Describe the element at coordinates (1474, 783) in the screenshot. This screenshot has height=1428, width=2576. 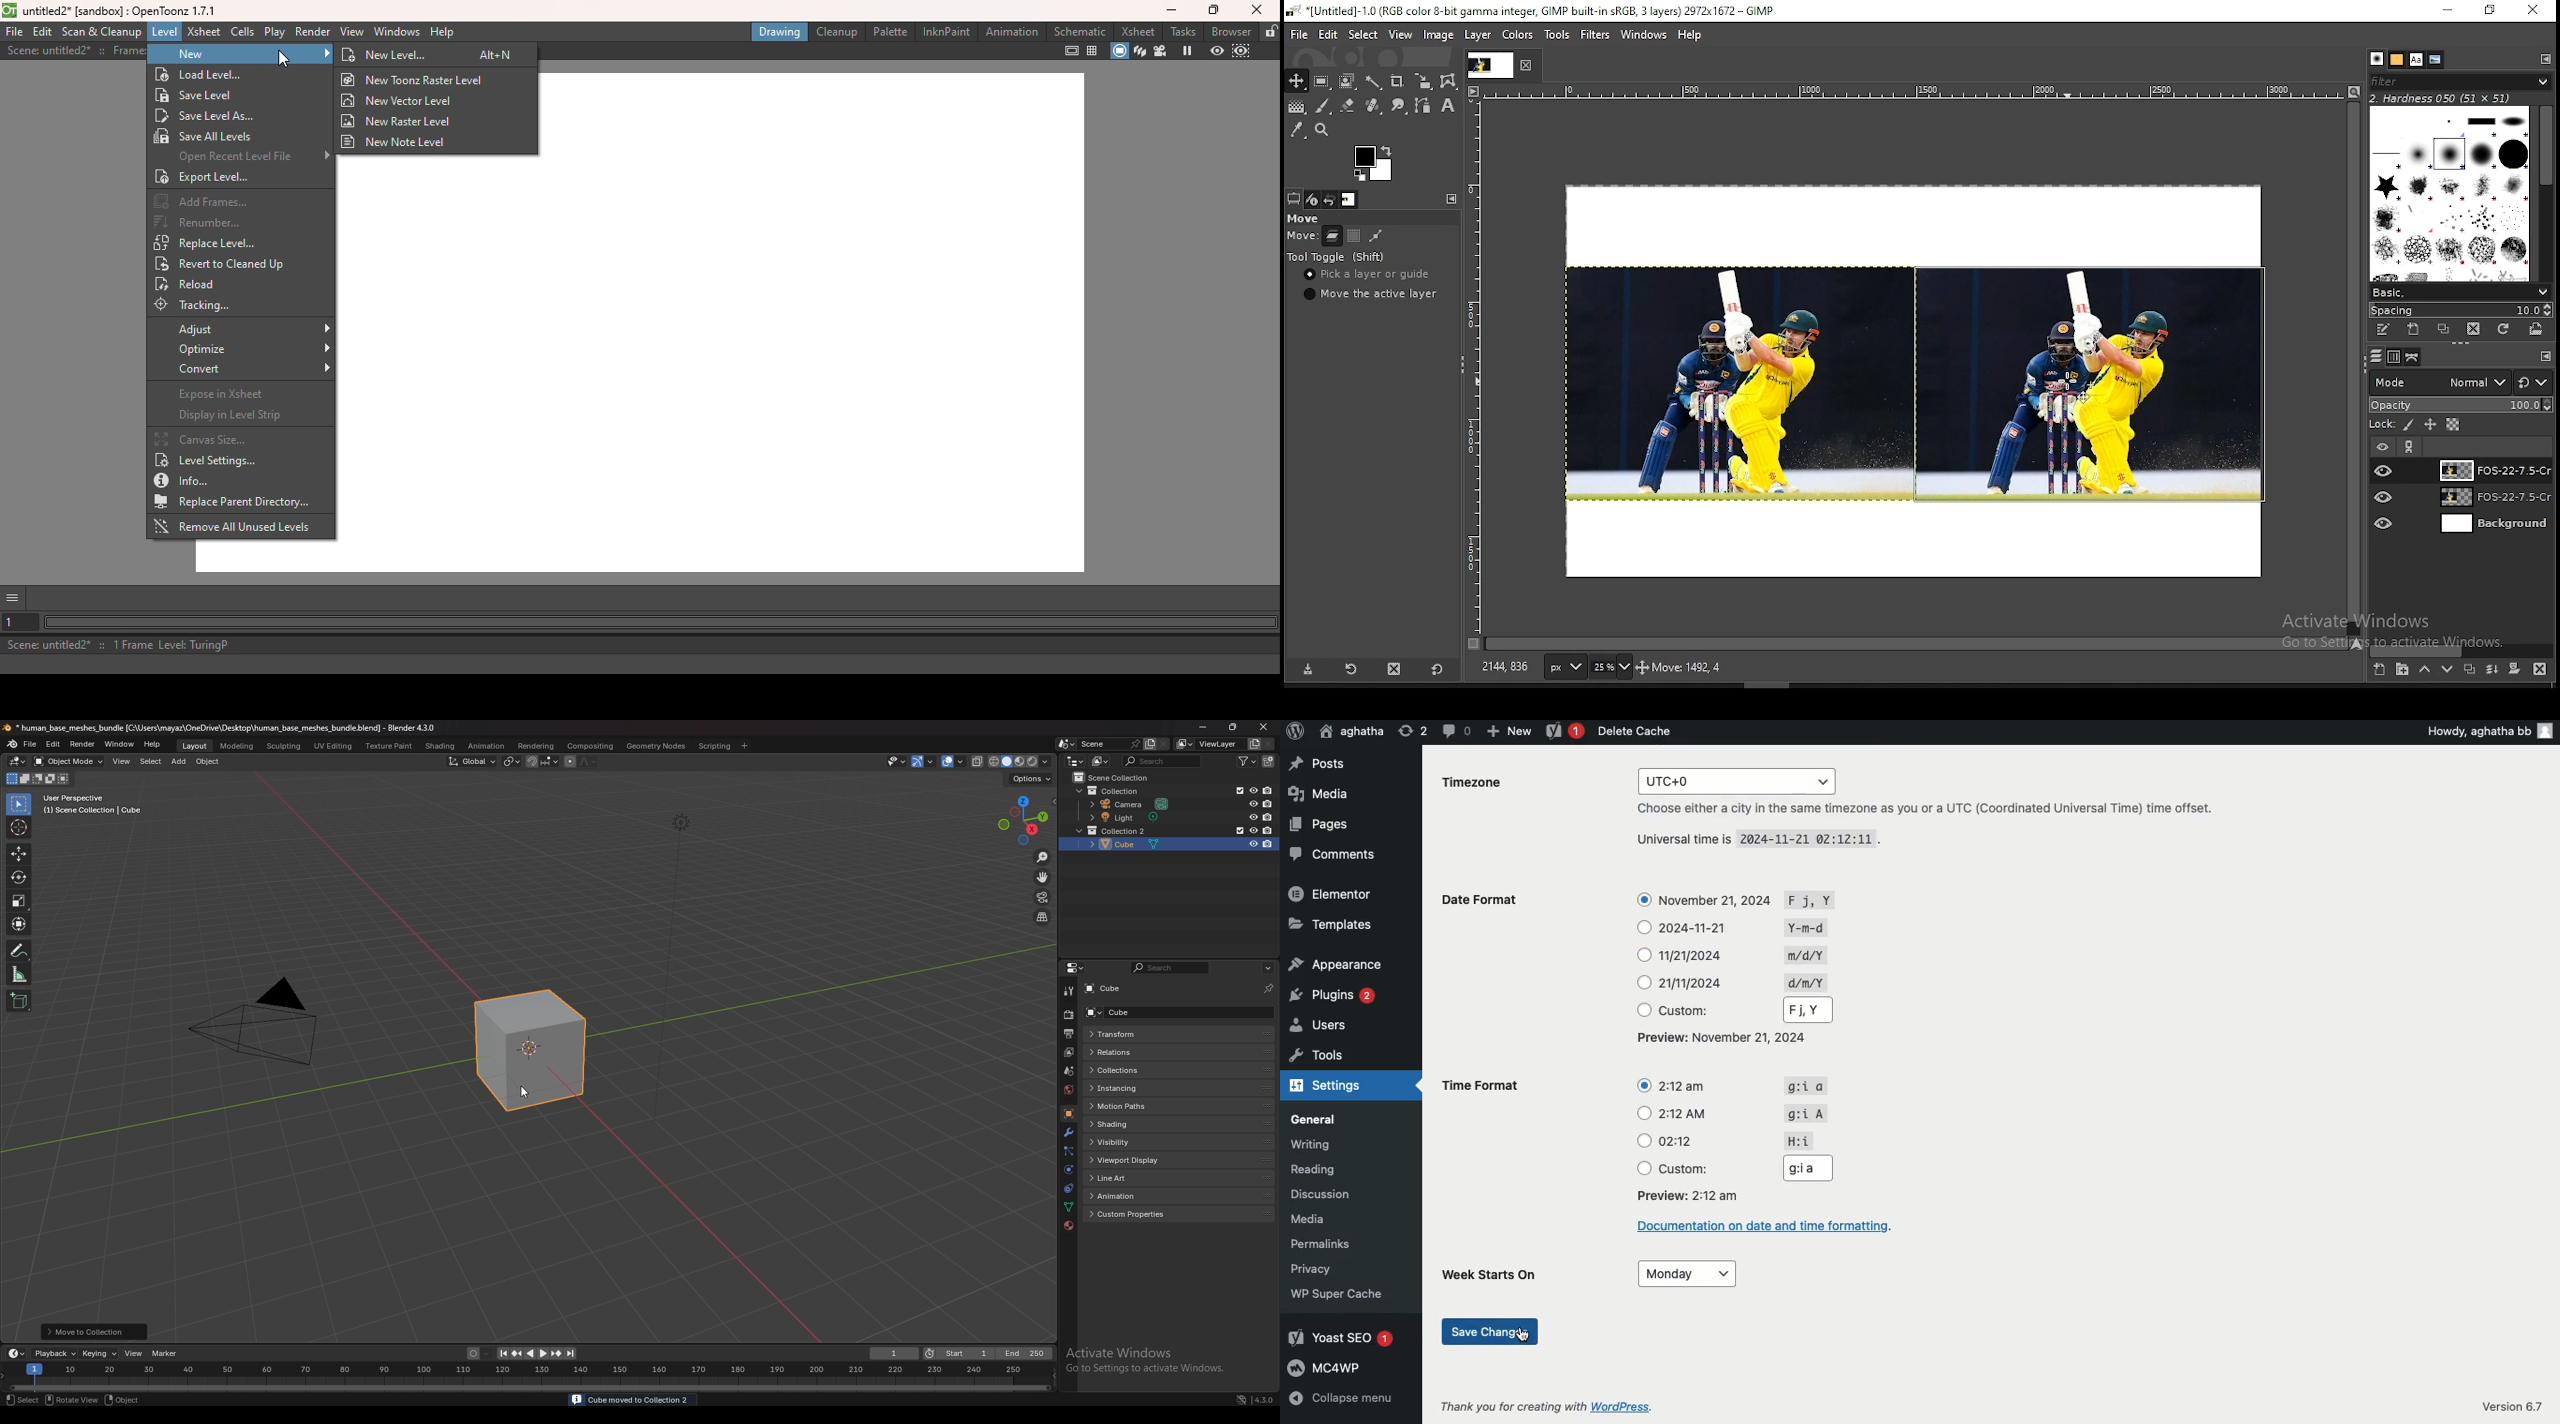
I see `Timezone` at that location.